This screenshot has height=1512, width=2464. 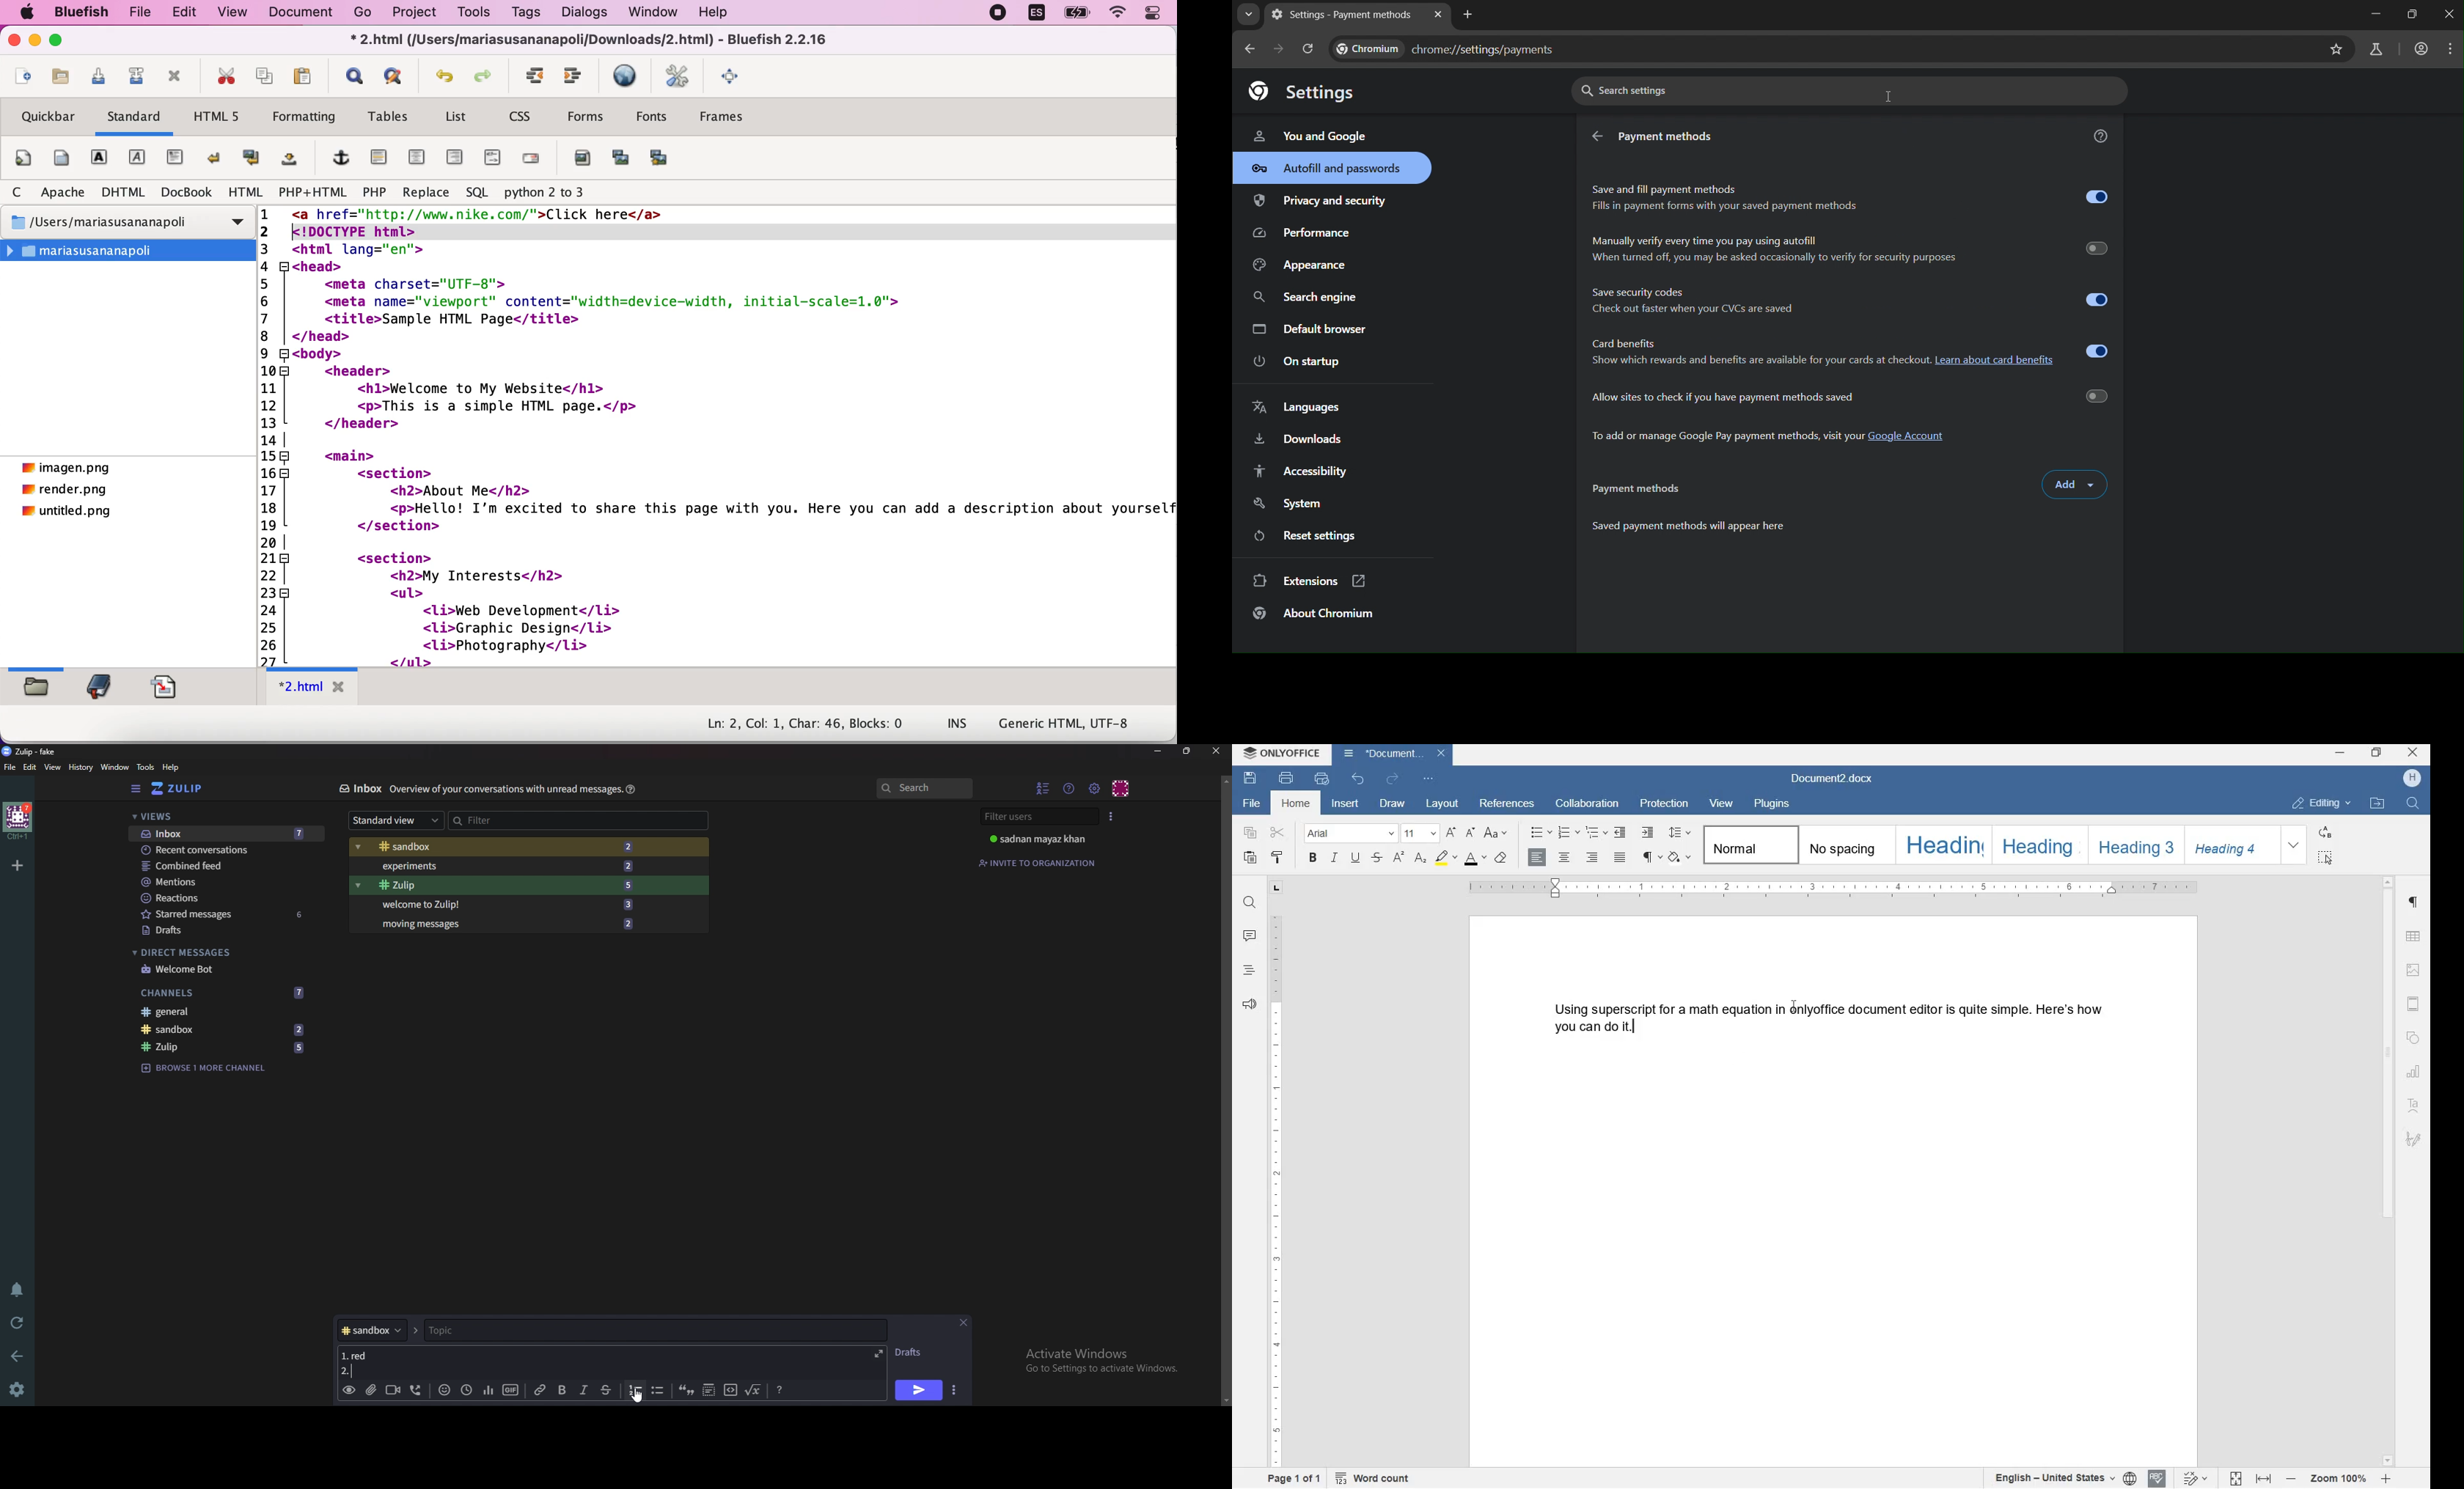 What do you see at coordinates (171, 768) in the screenshot?
I see `help` at bounding box center [171, 768].